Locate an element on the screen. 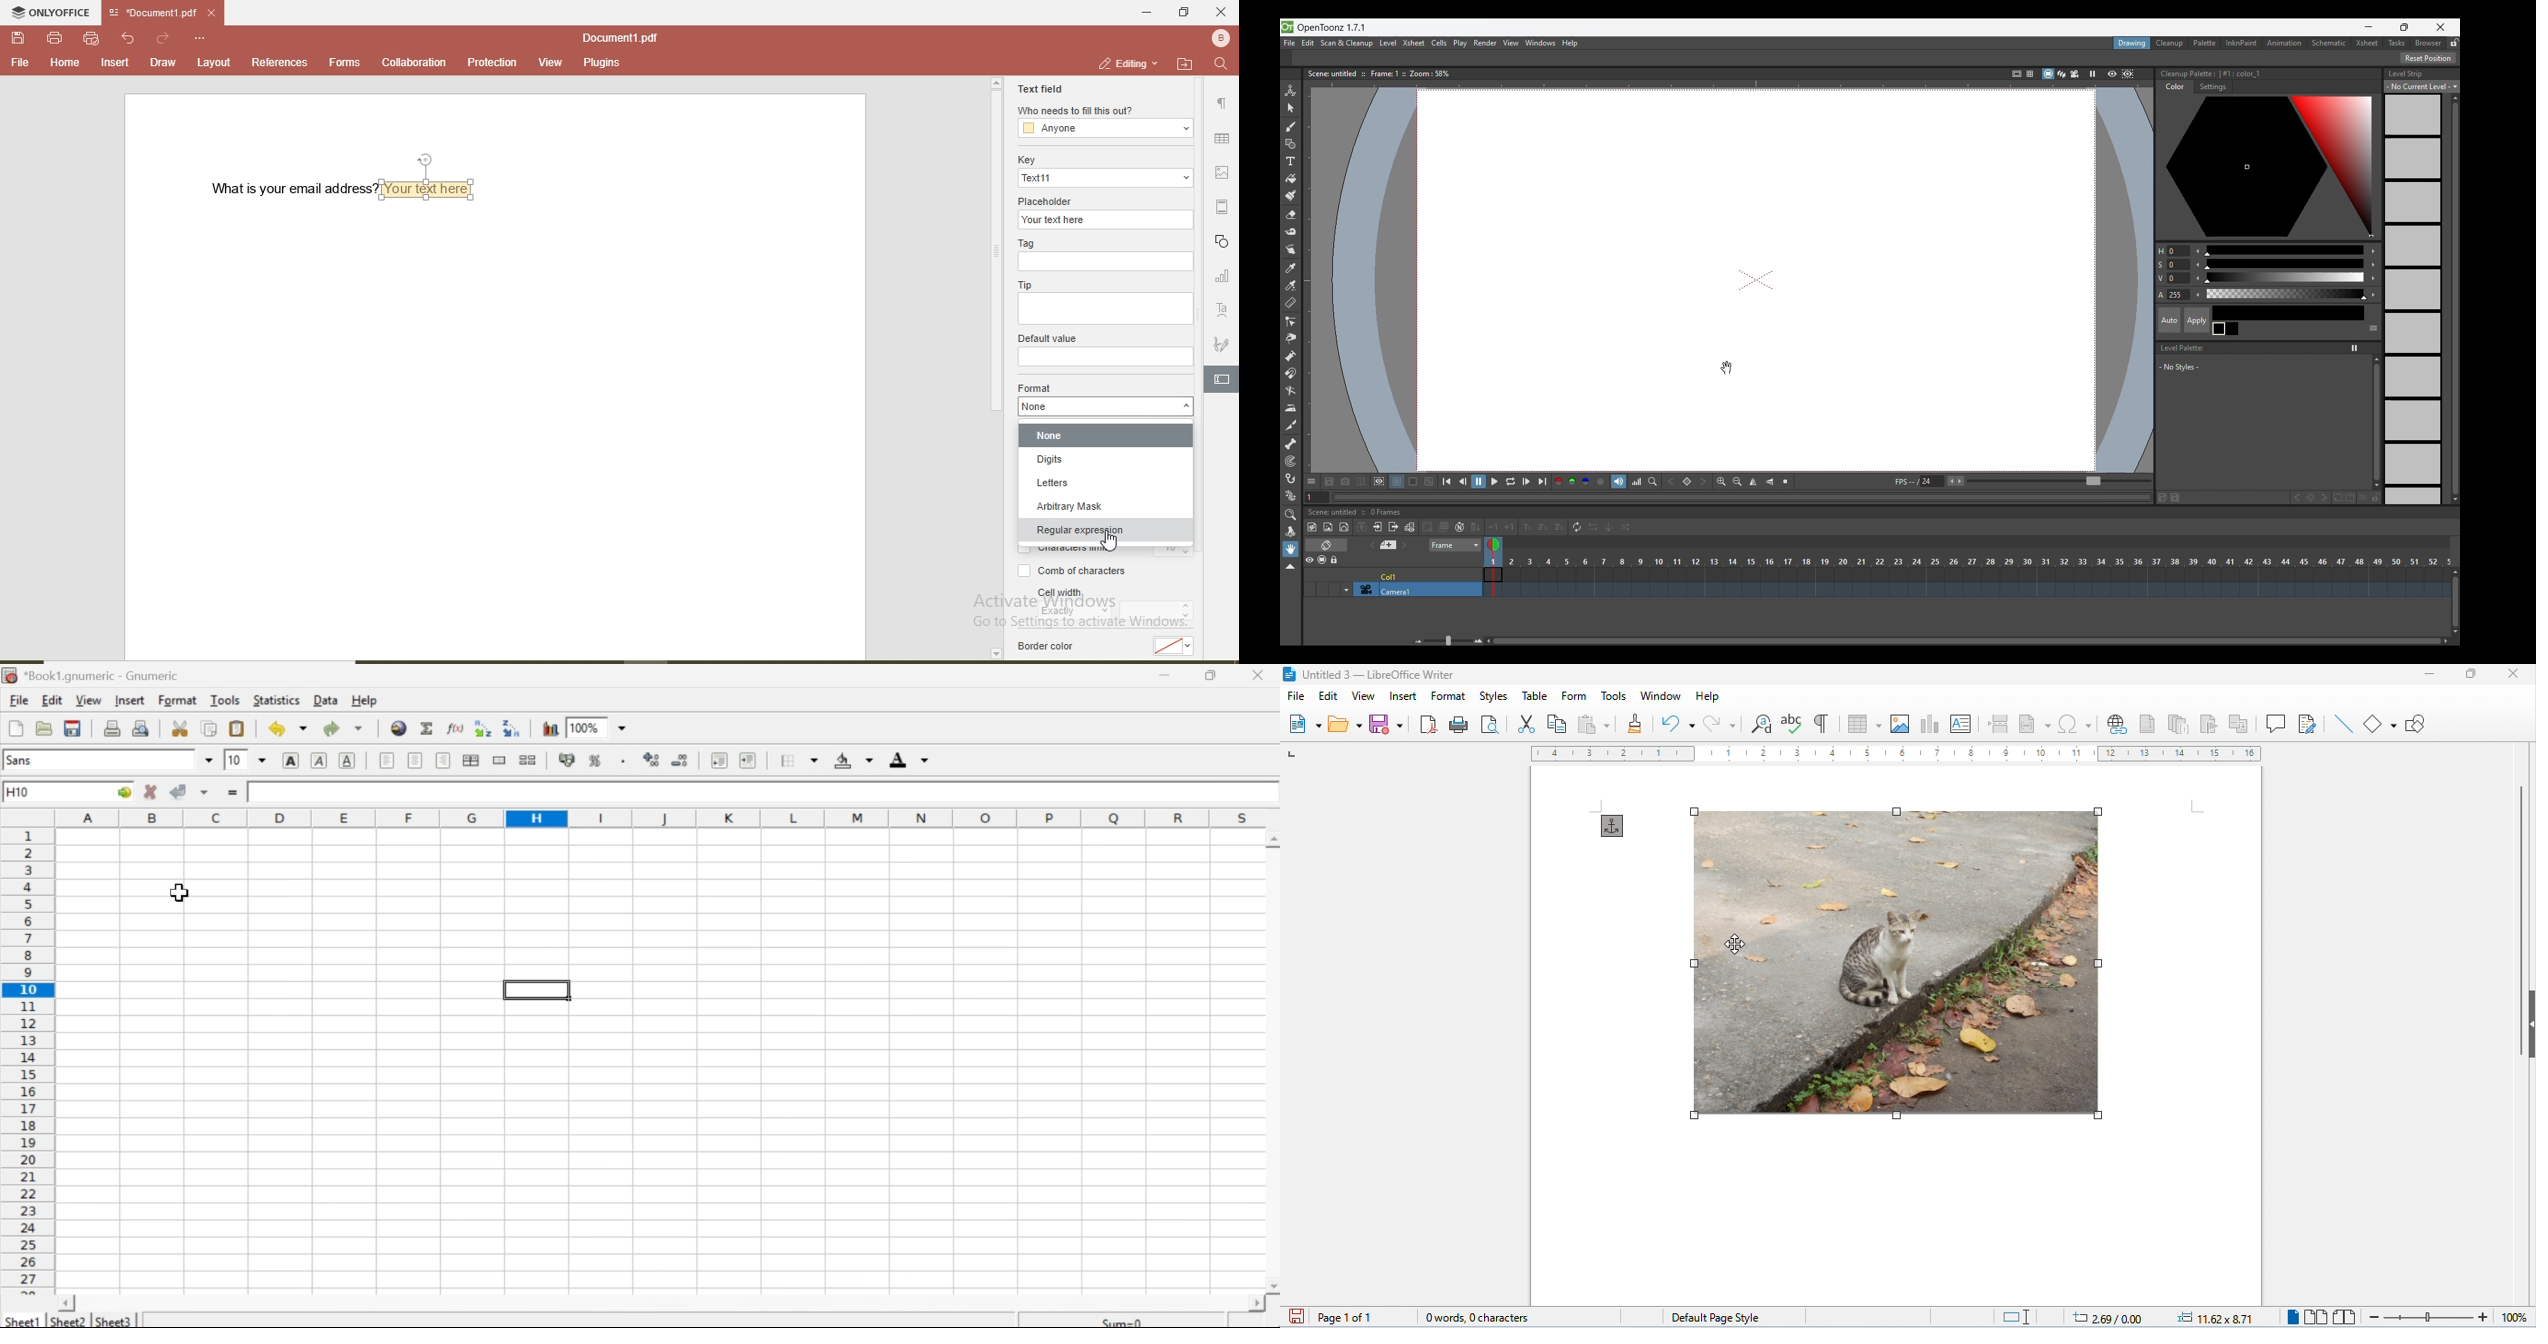 This screenshot has width=2548, height=1344. =§-1 is located at coordinates (2028, 74).